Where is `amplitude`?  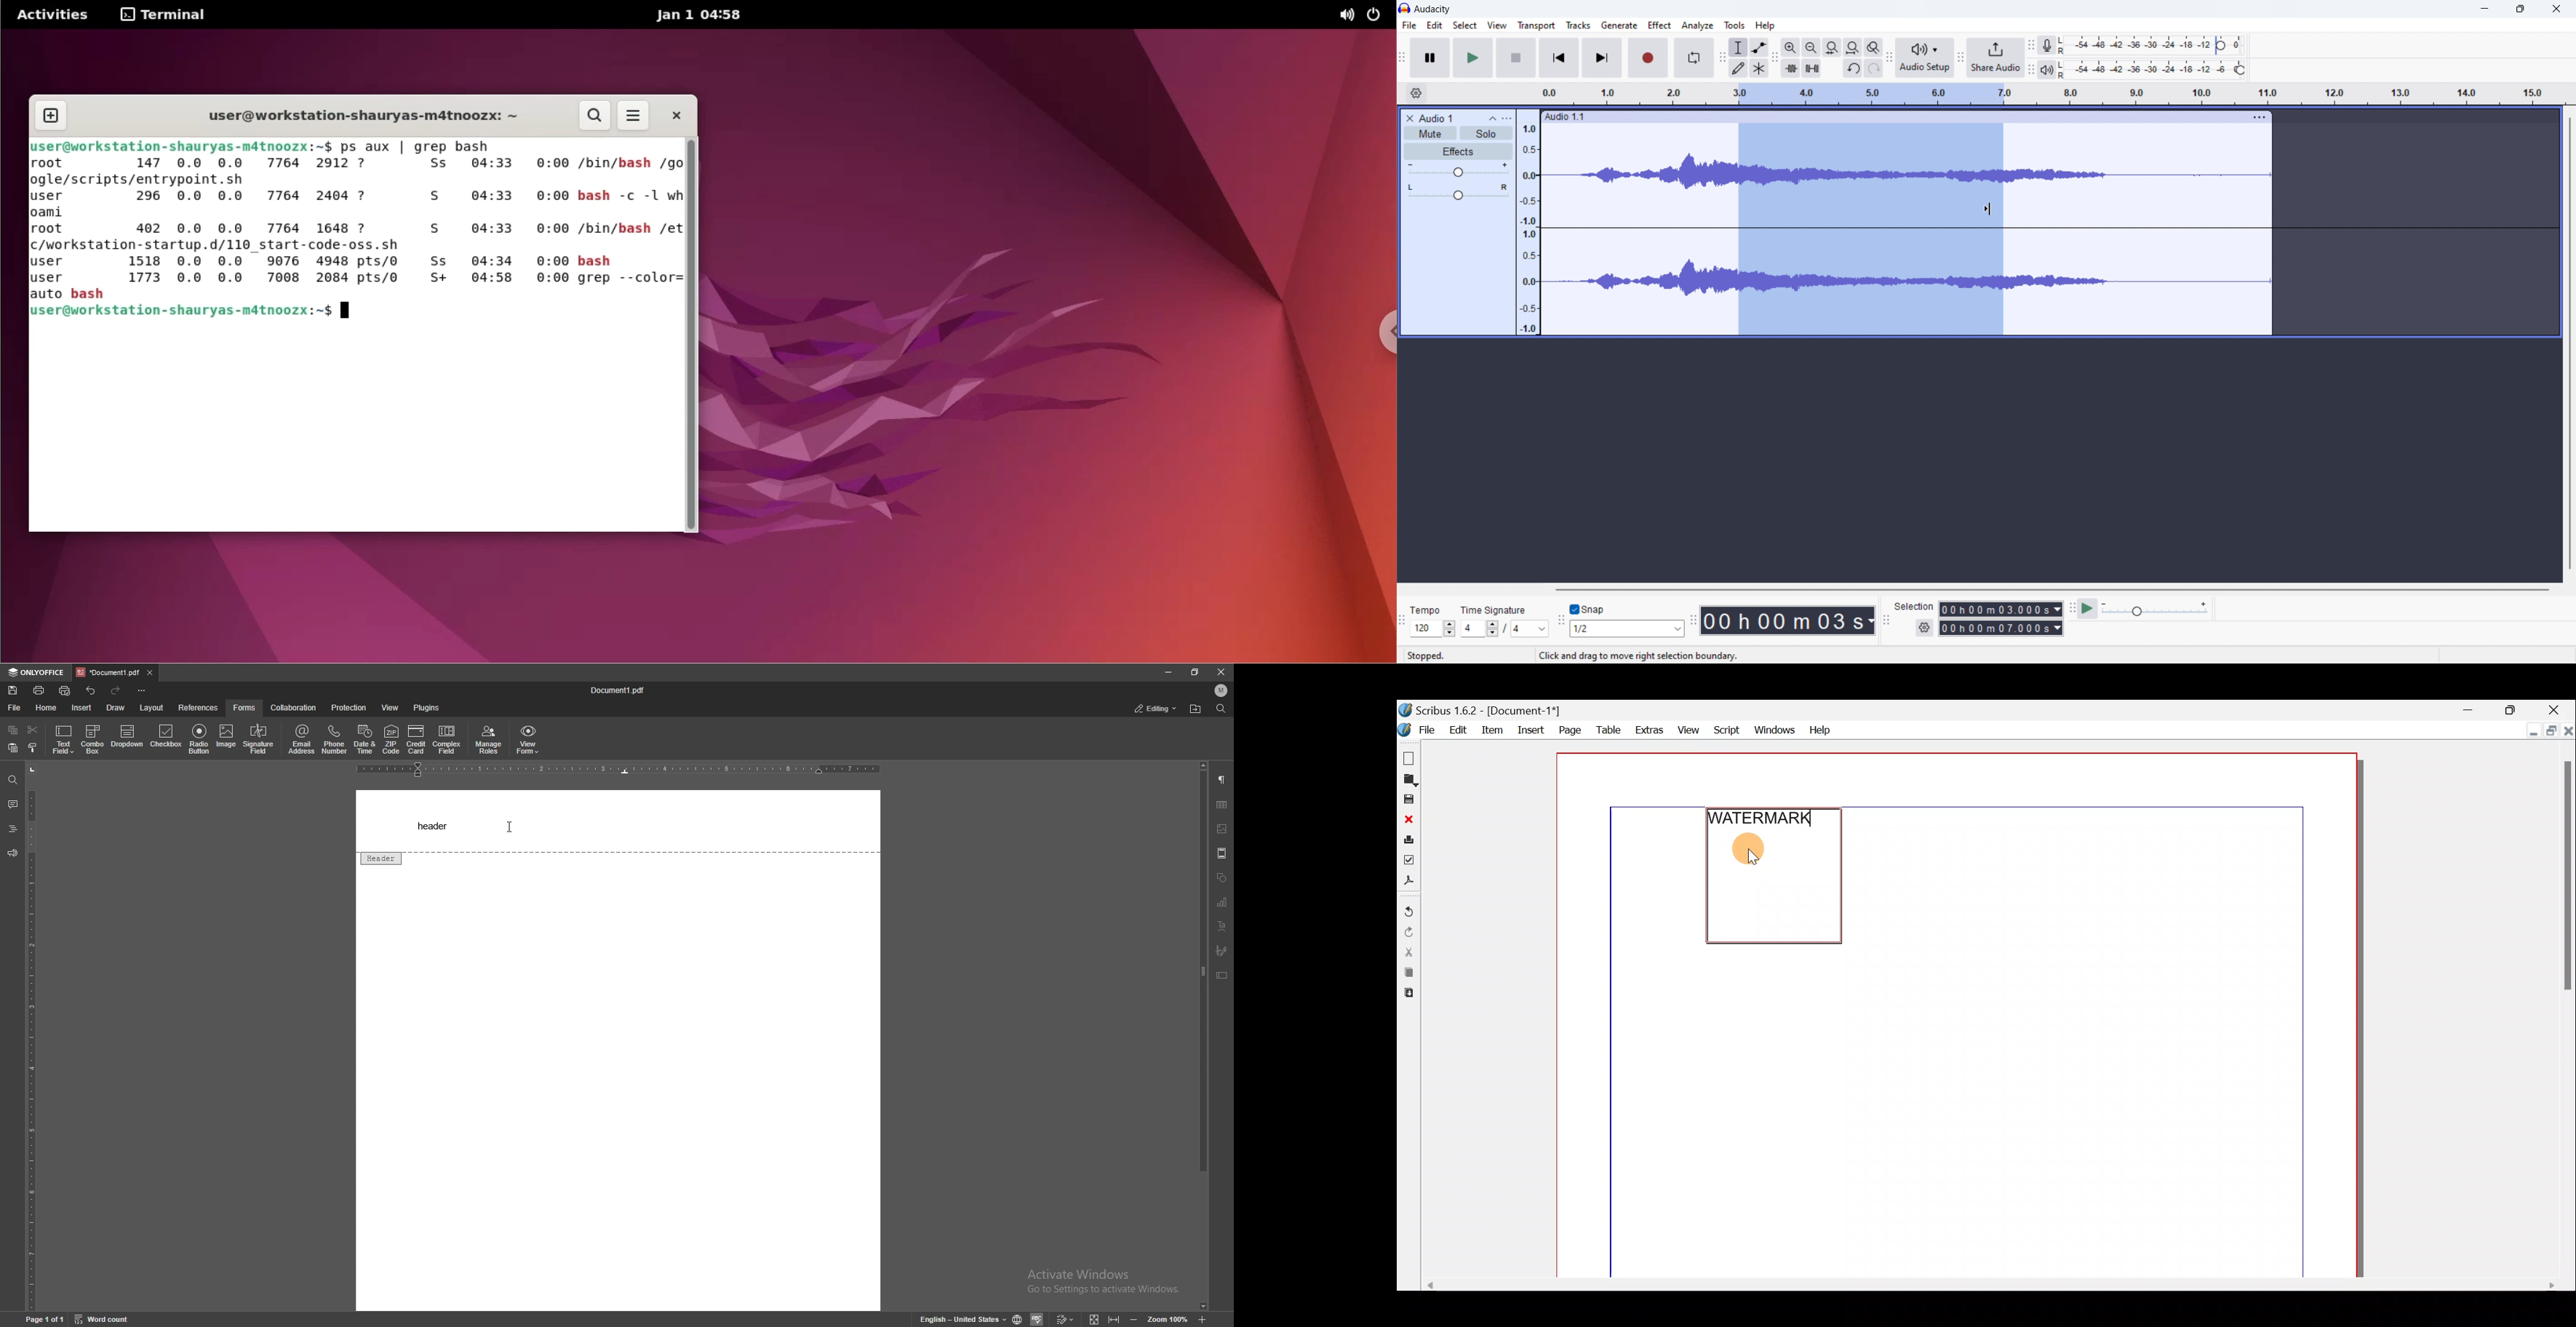
amplitude is located at coordinates (1529, 229).